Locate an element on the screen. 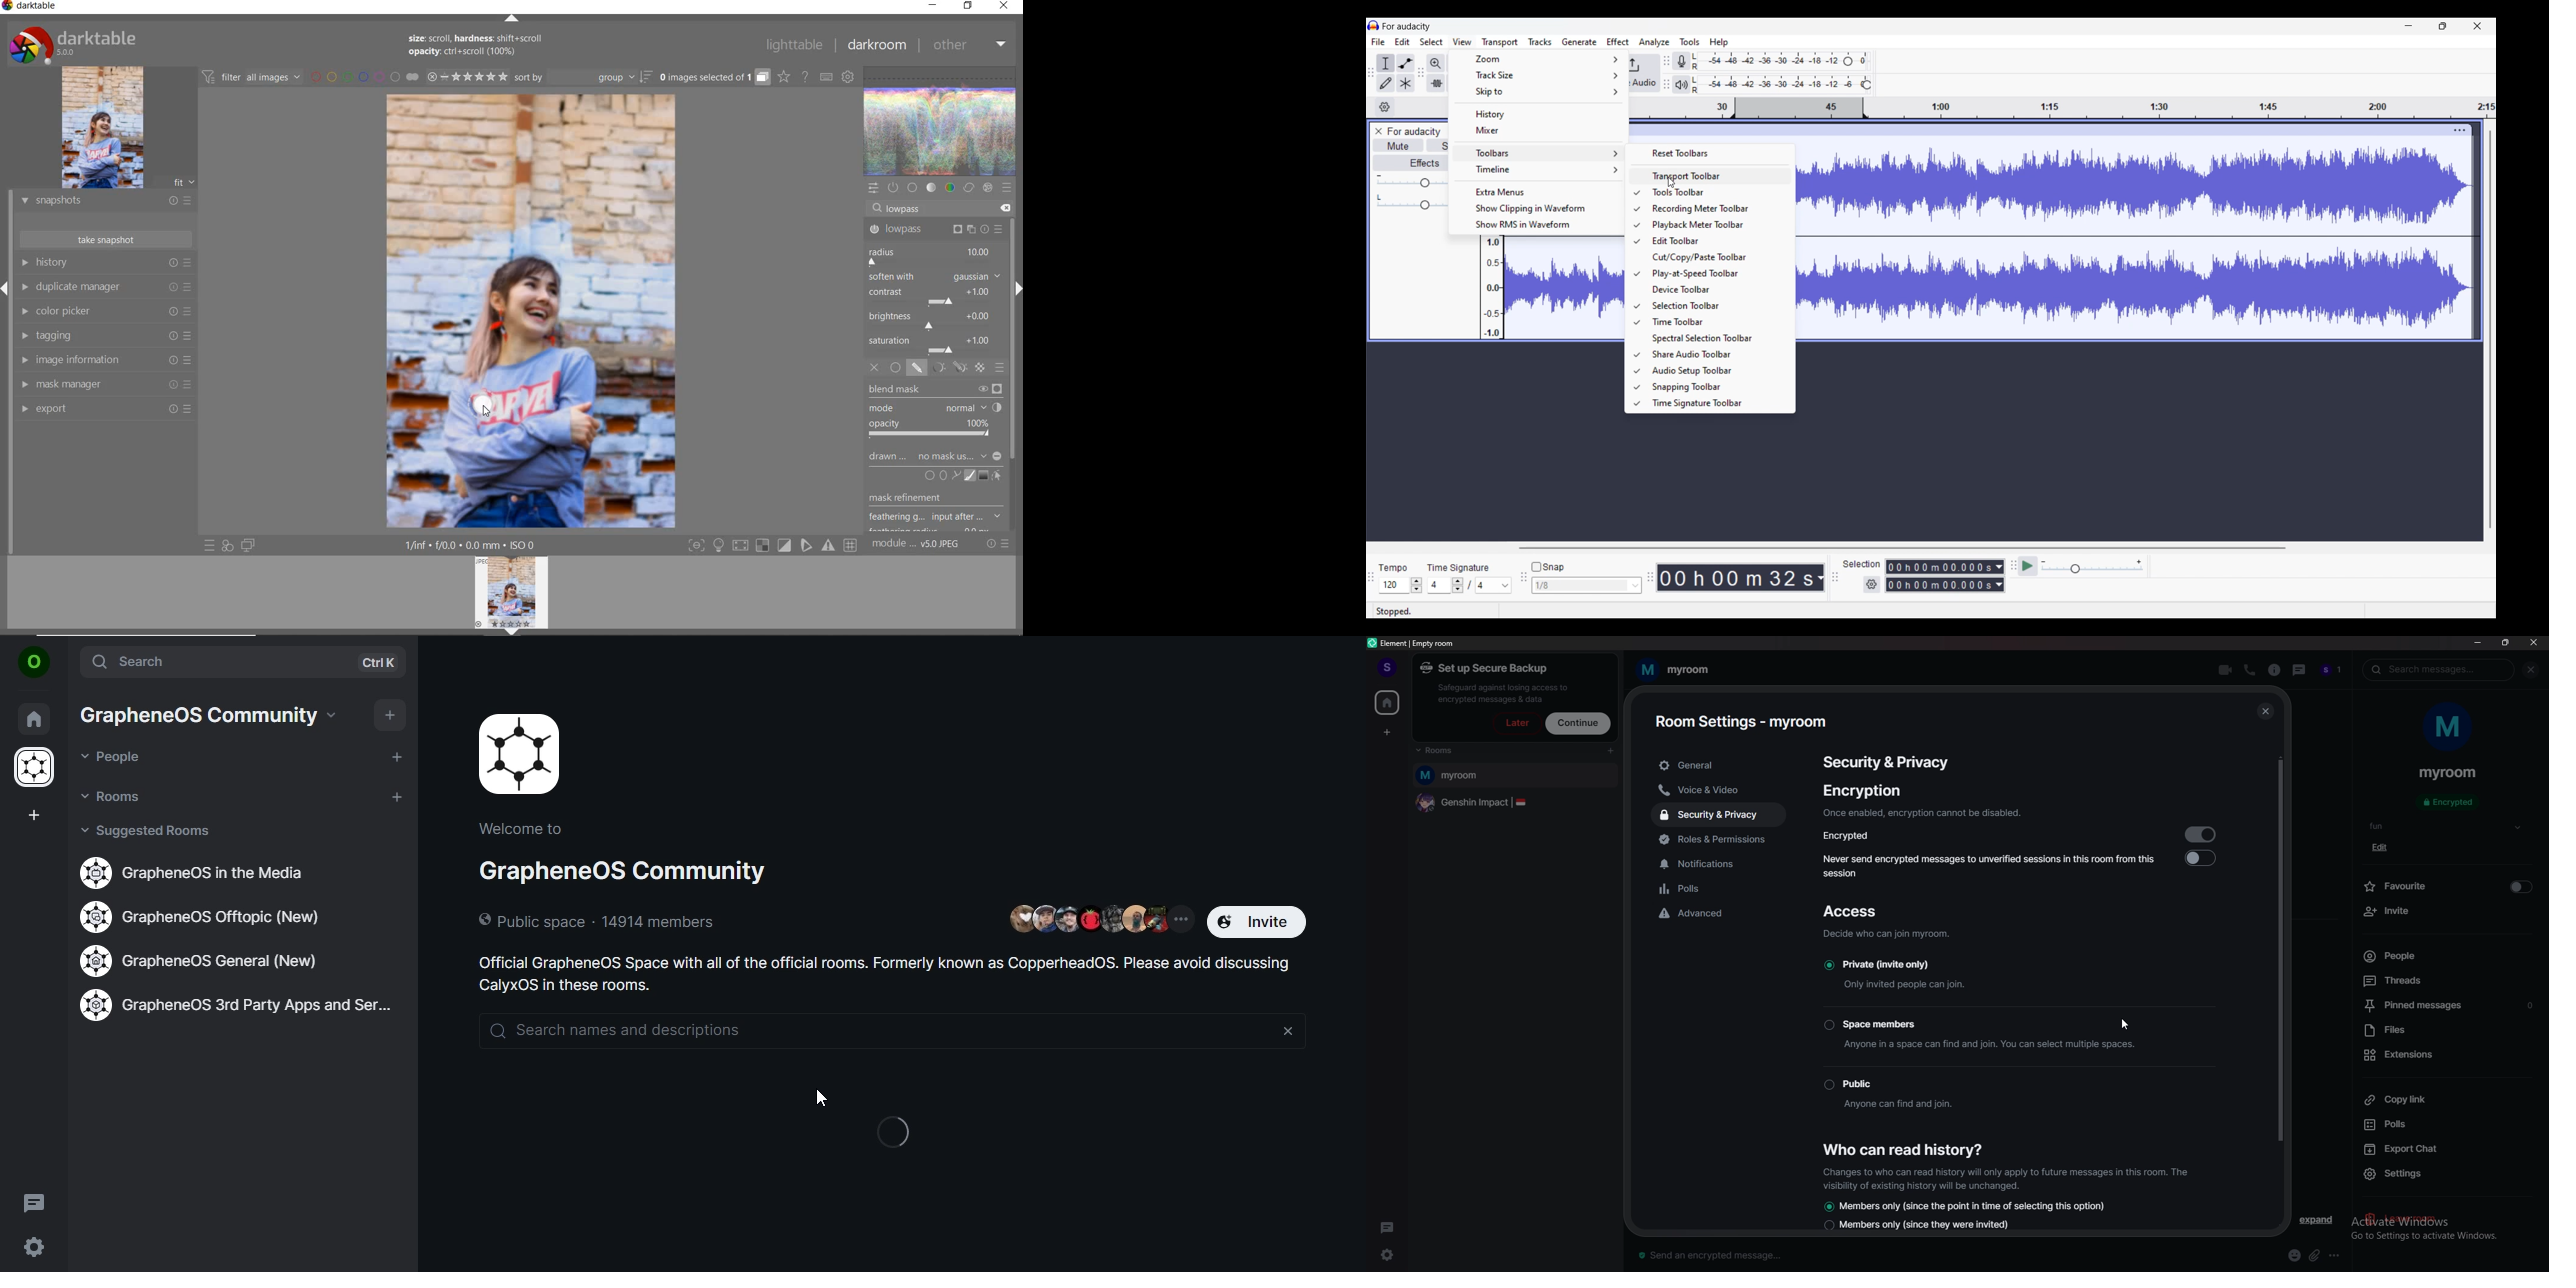 This screenshot has width=2576, height=1288. feathering g... is located at coordinates (937, 517).